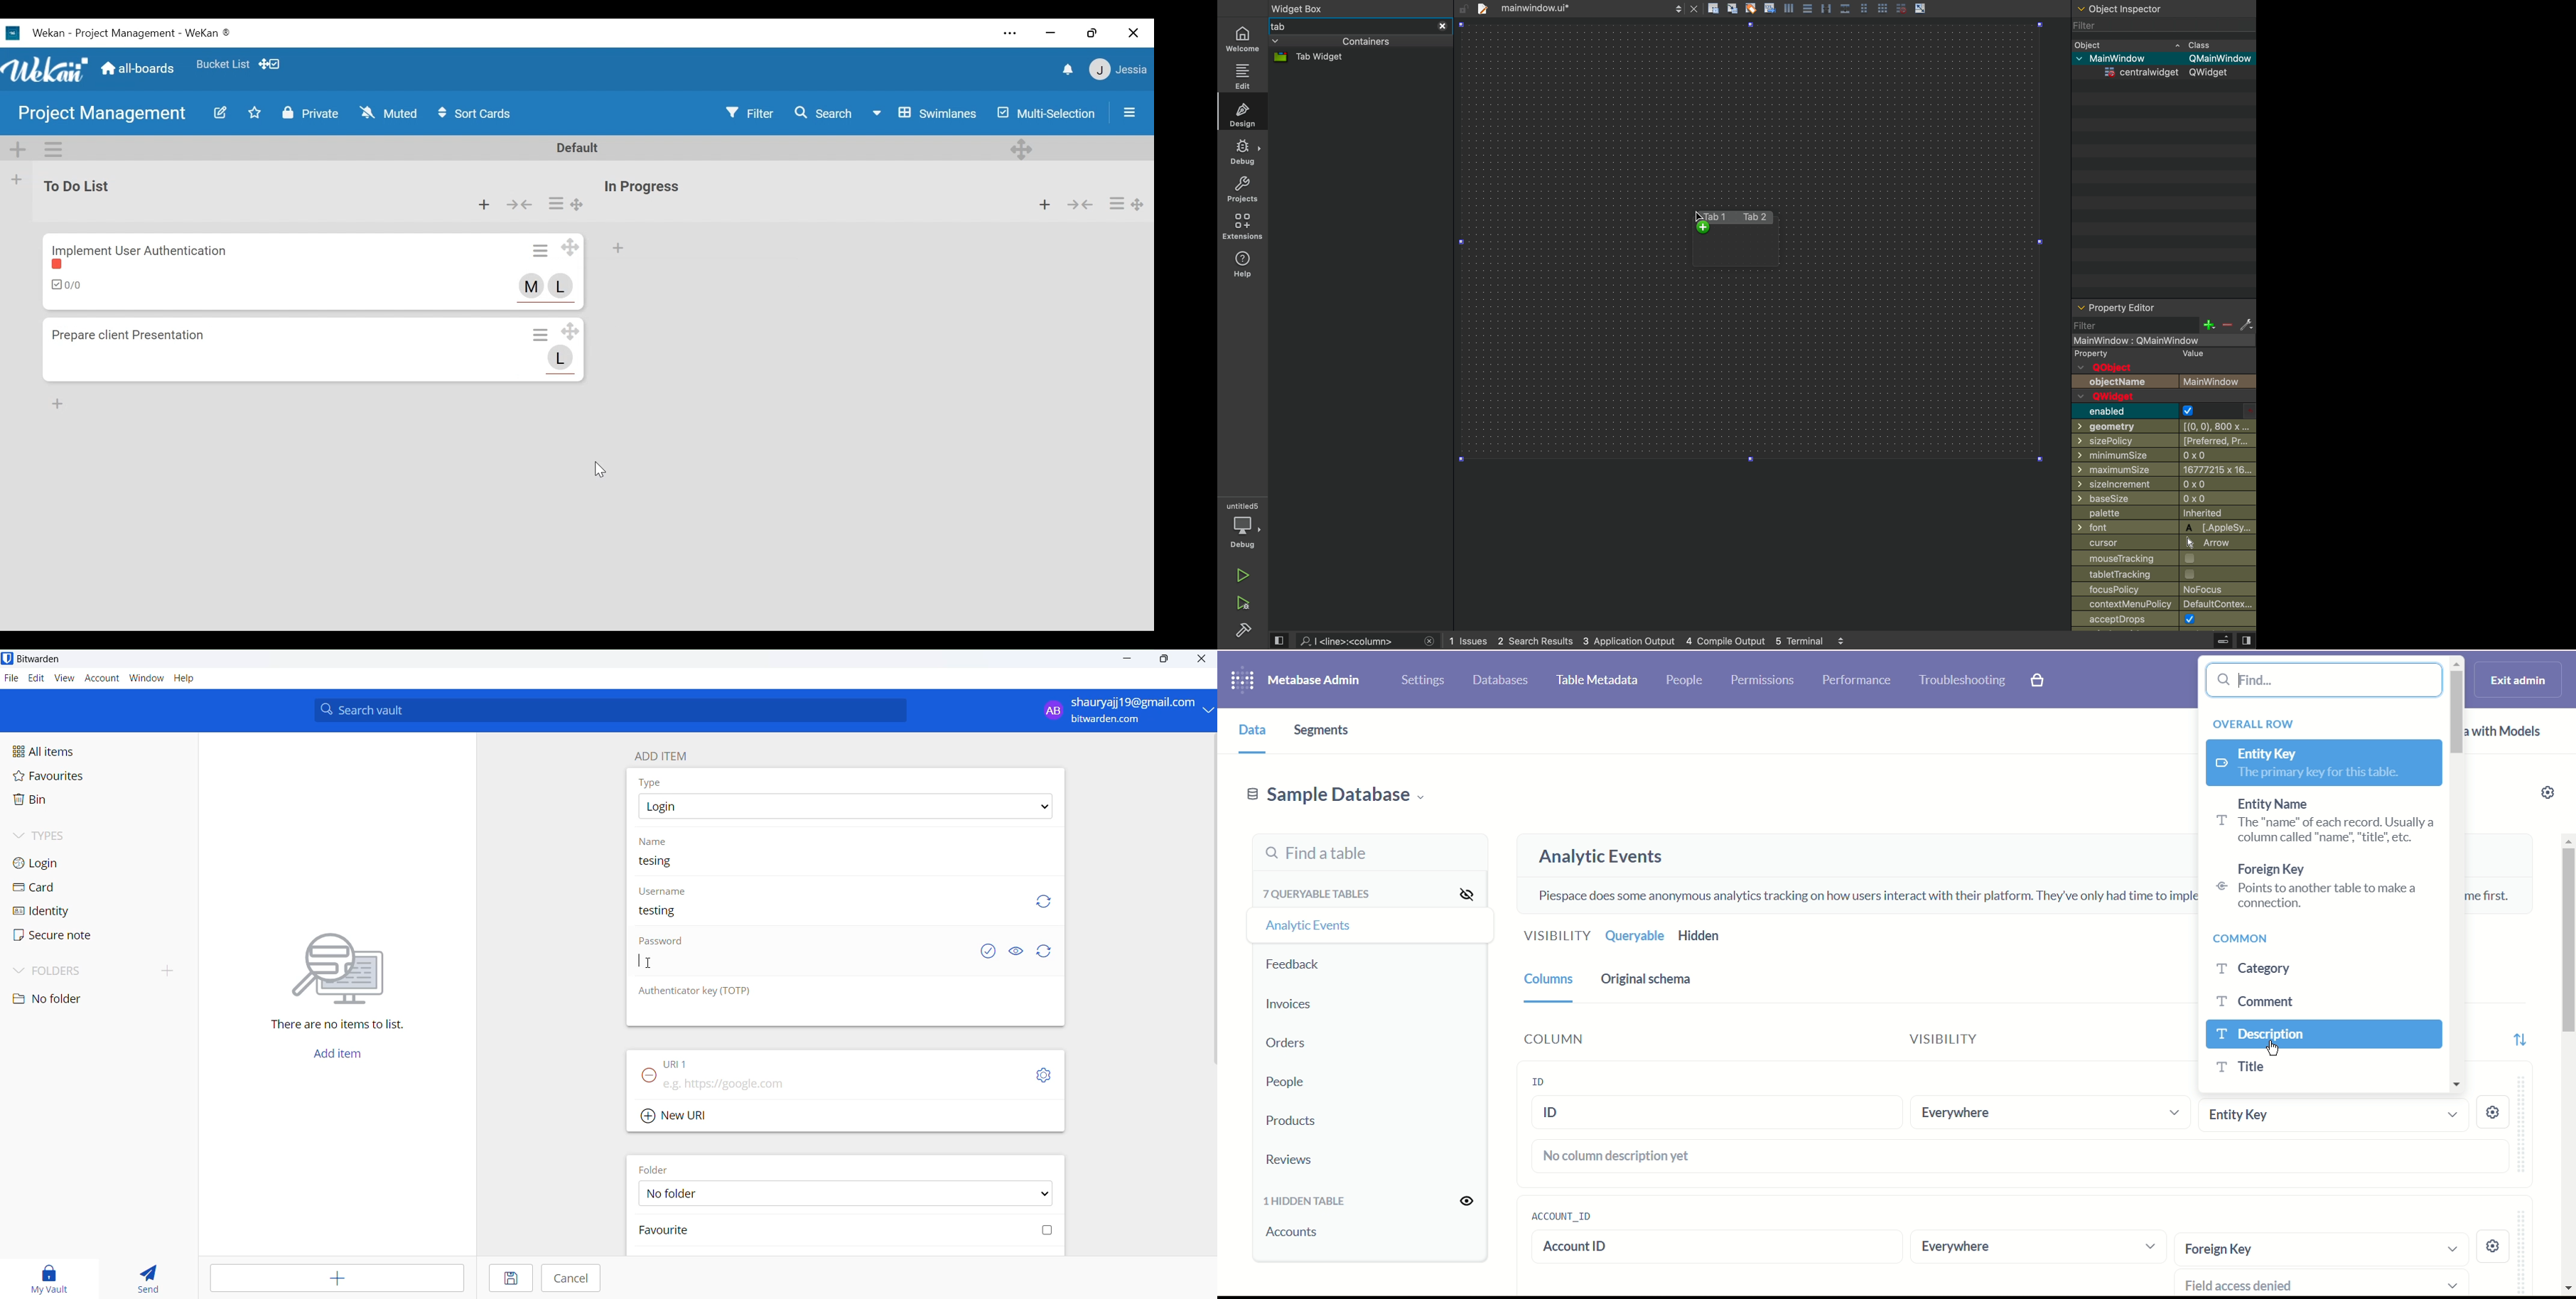 The width and height of the screenshot is (2576, 1316). I want to click on Wekan logo, so click(47, 70).